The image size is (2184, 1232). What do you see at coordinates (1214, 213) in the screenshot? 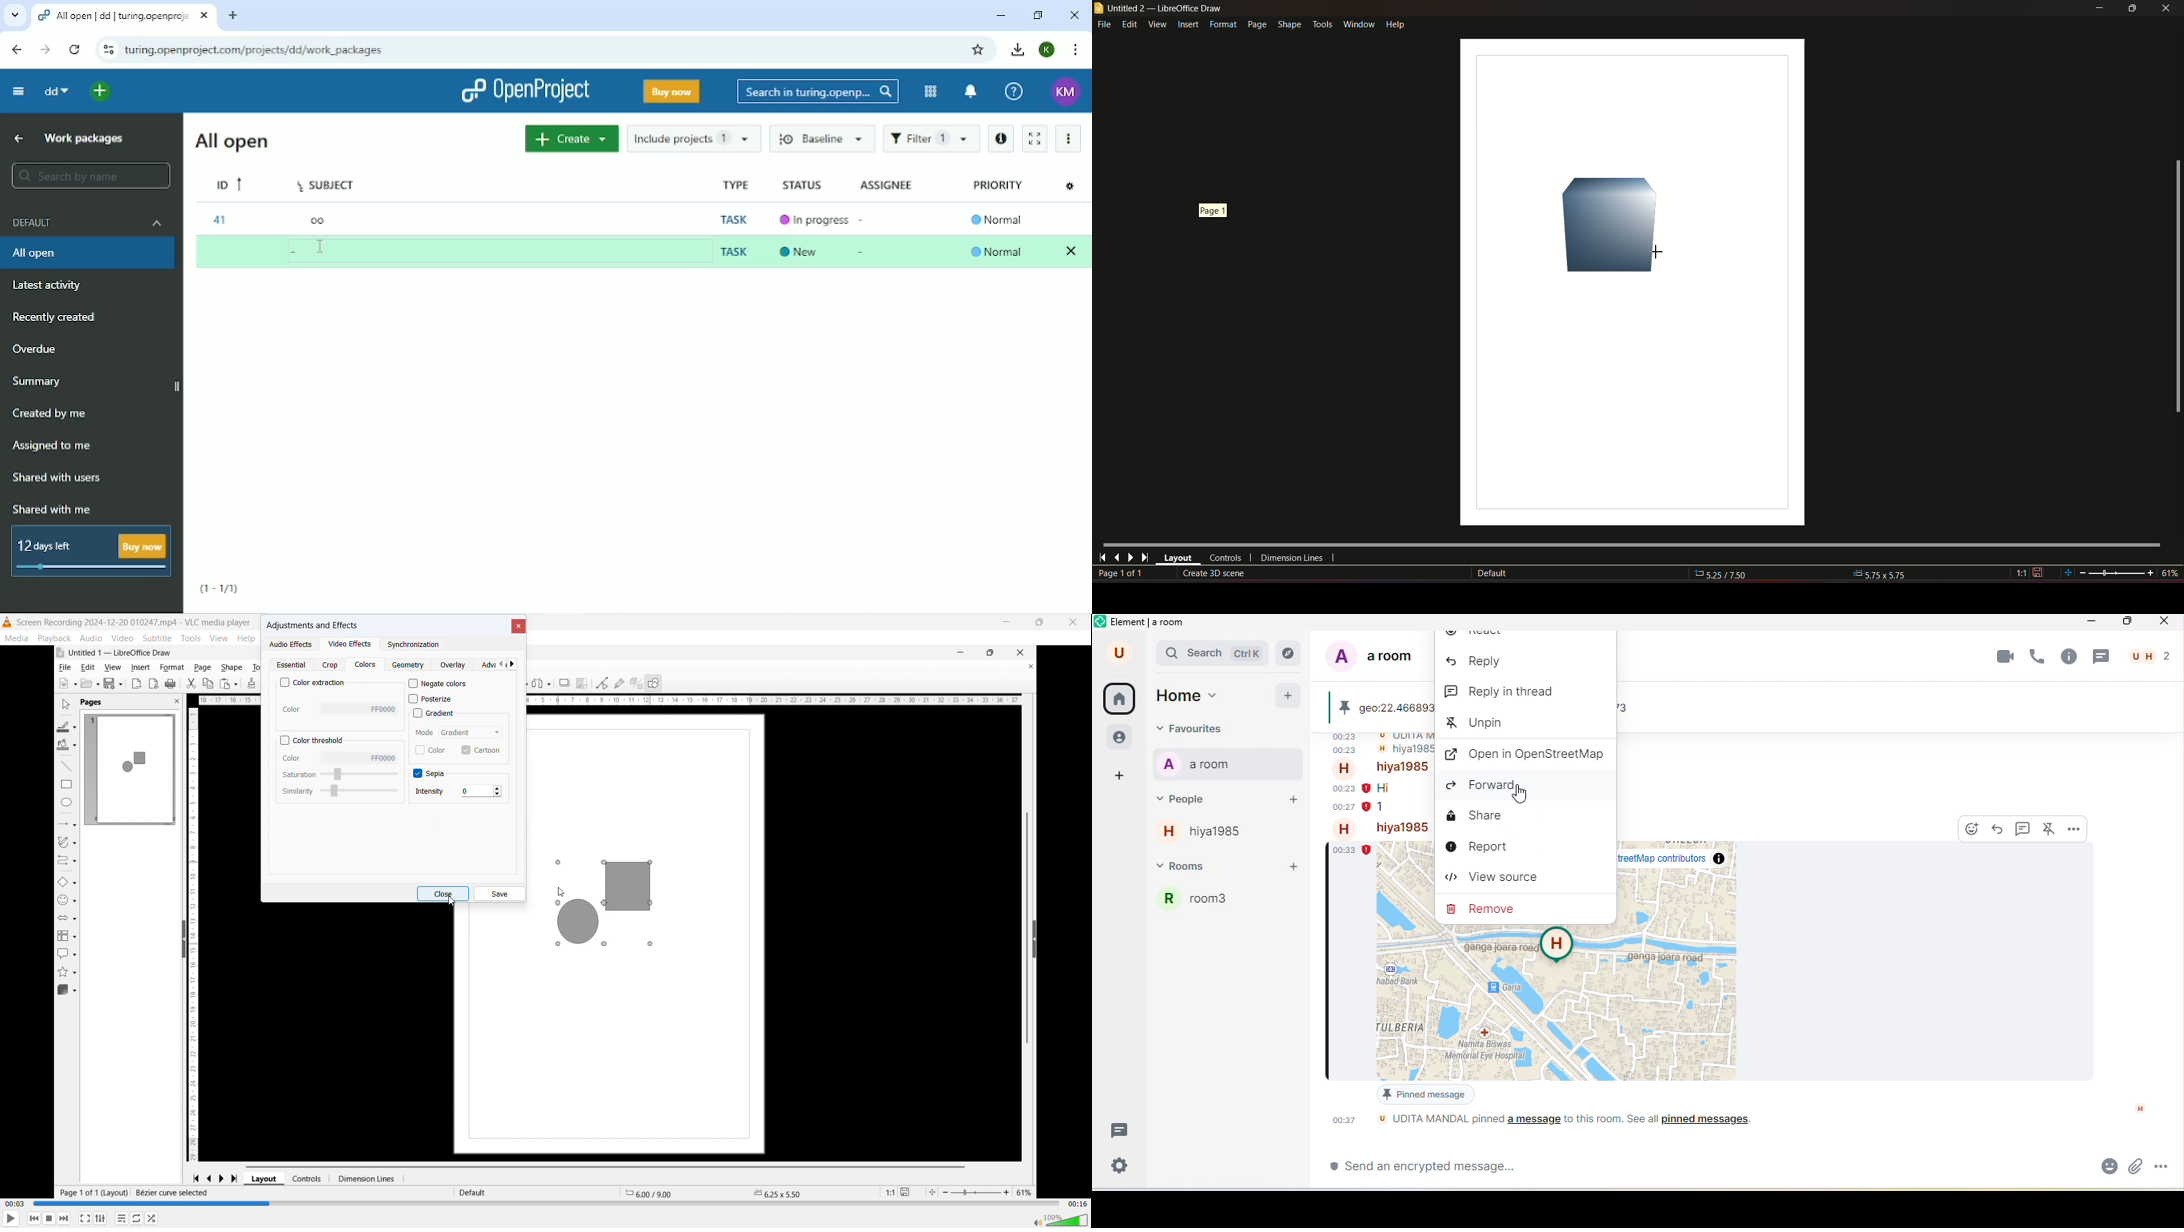
I see `page 1` at bounding box center [1214, 213].